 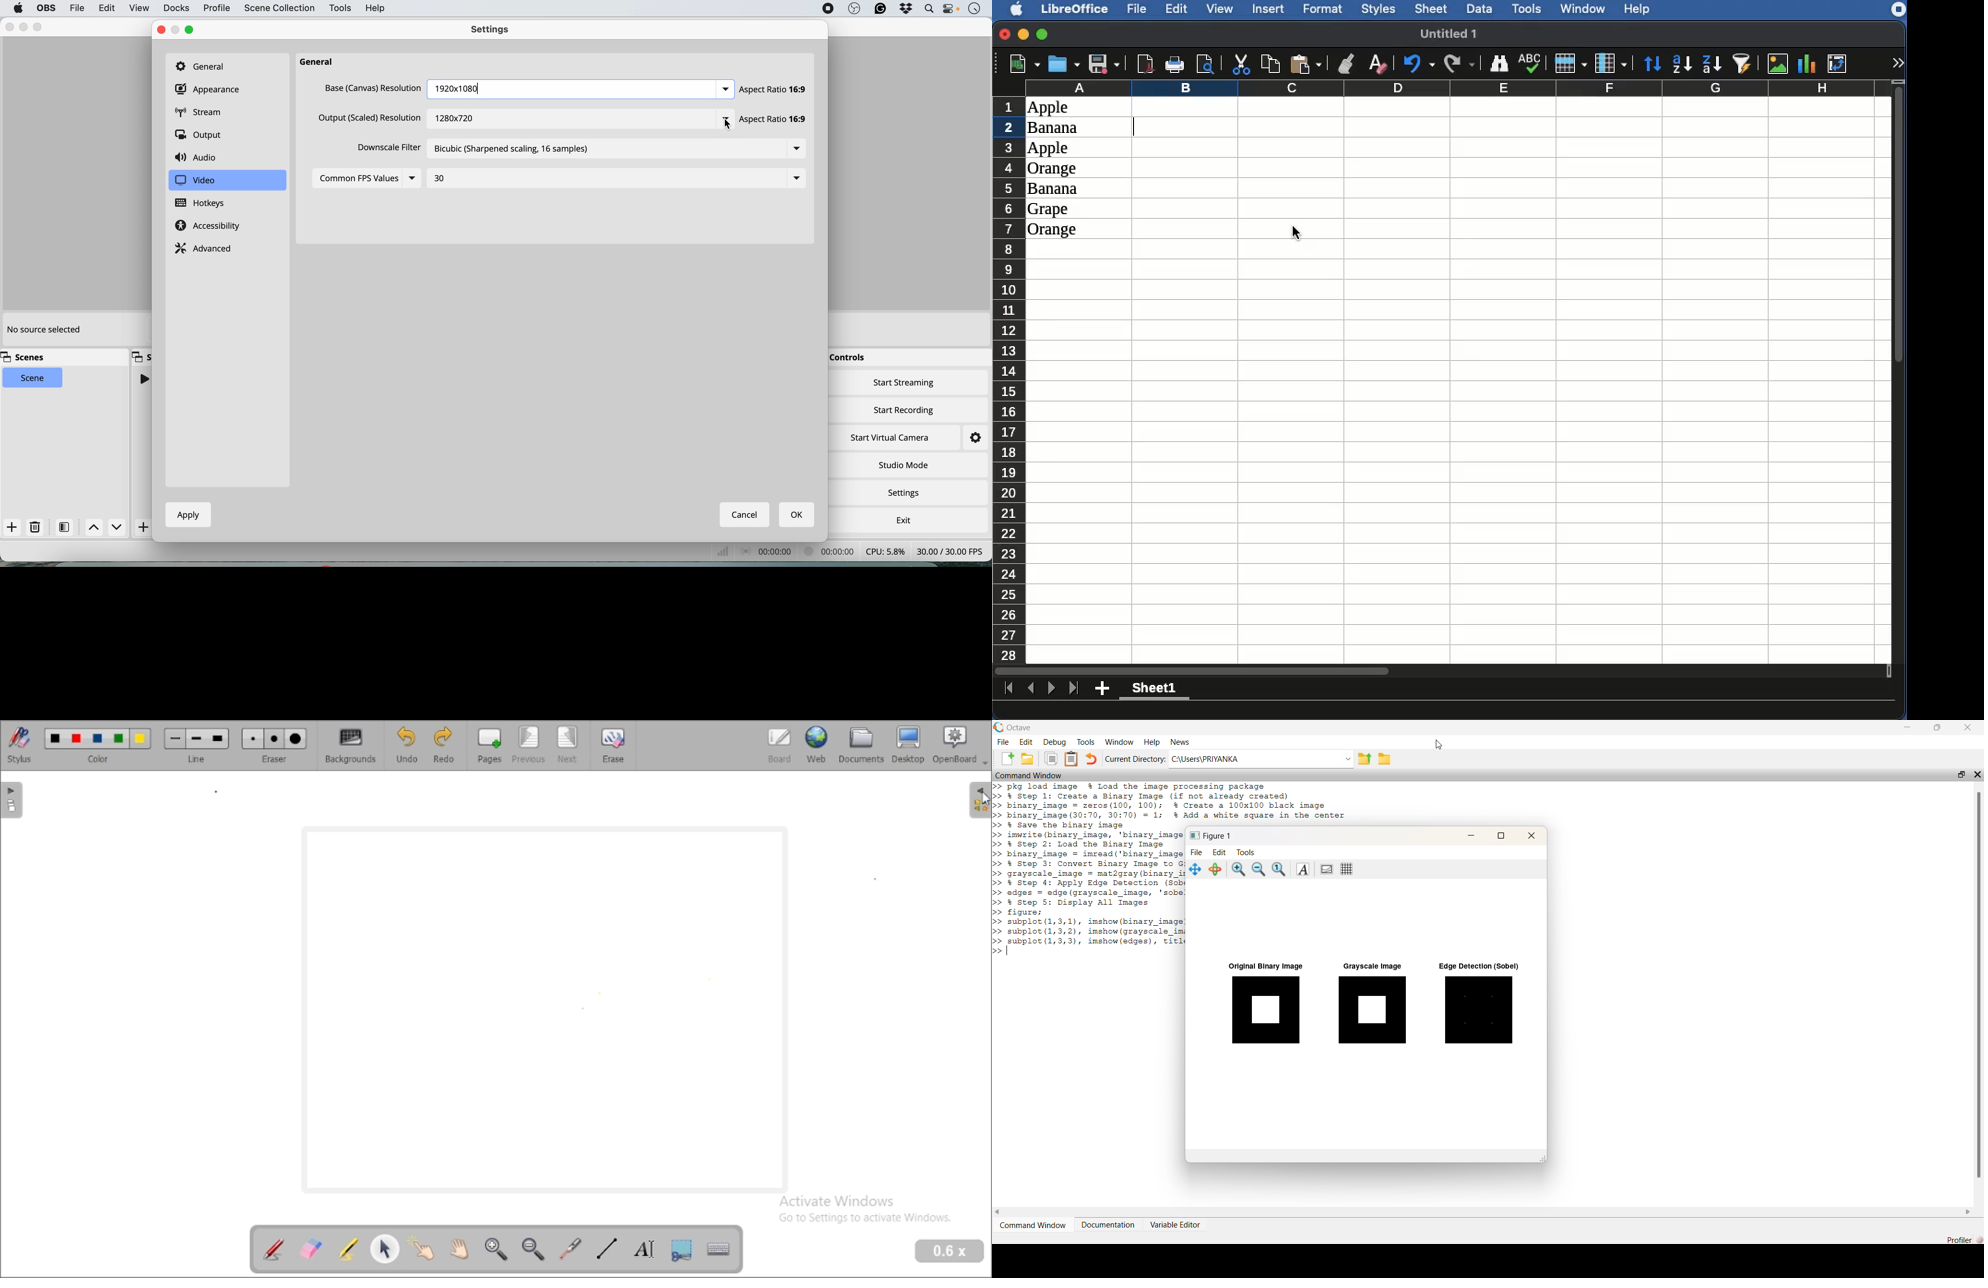 I want to click on copy, so click(x=1051, y=759).